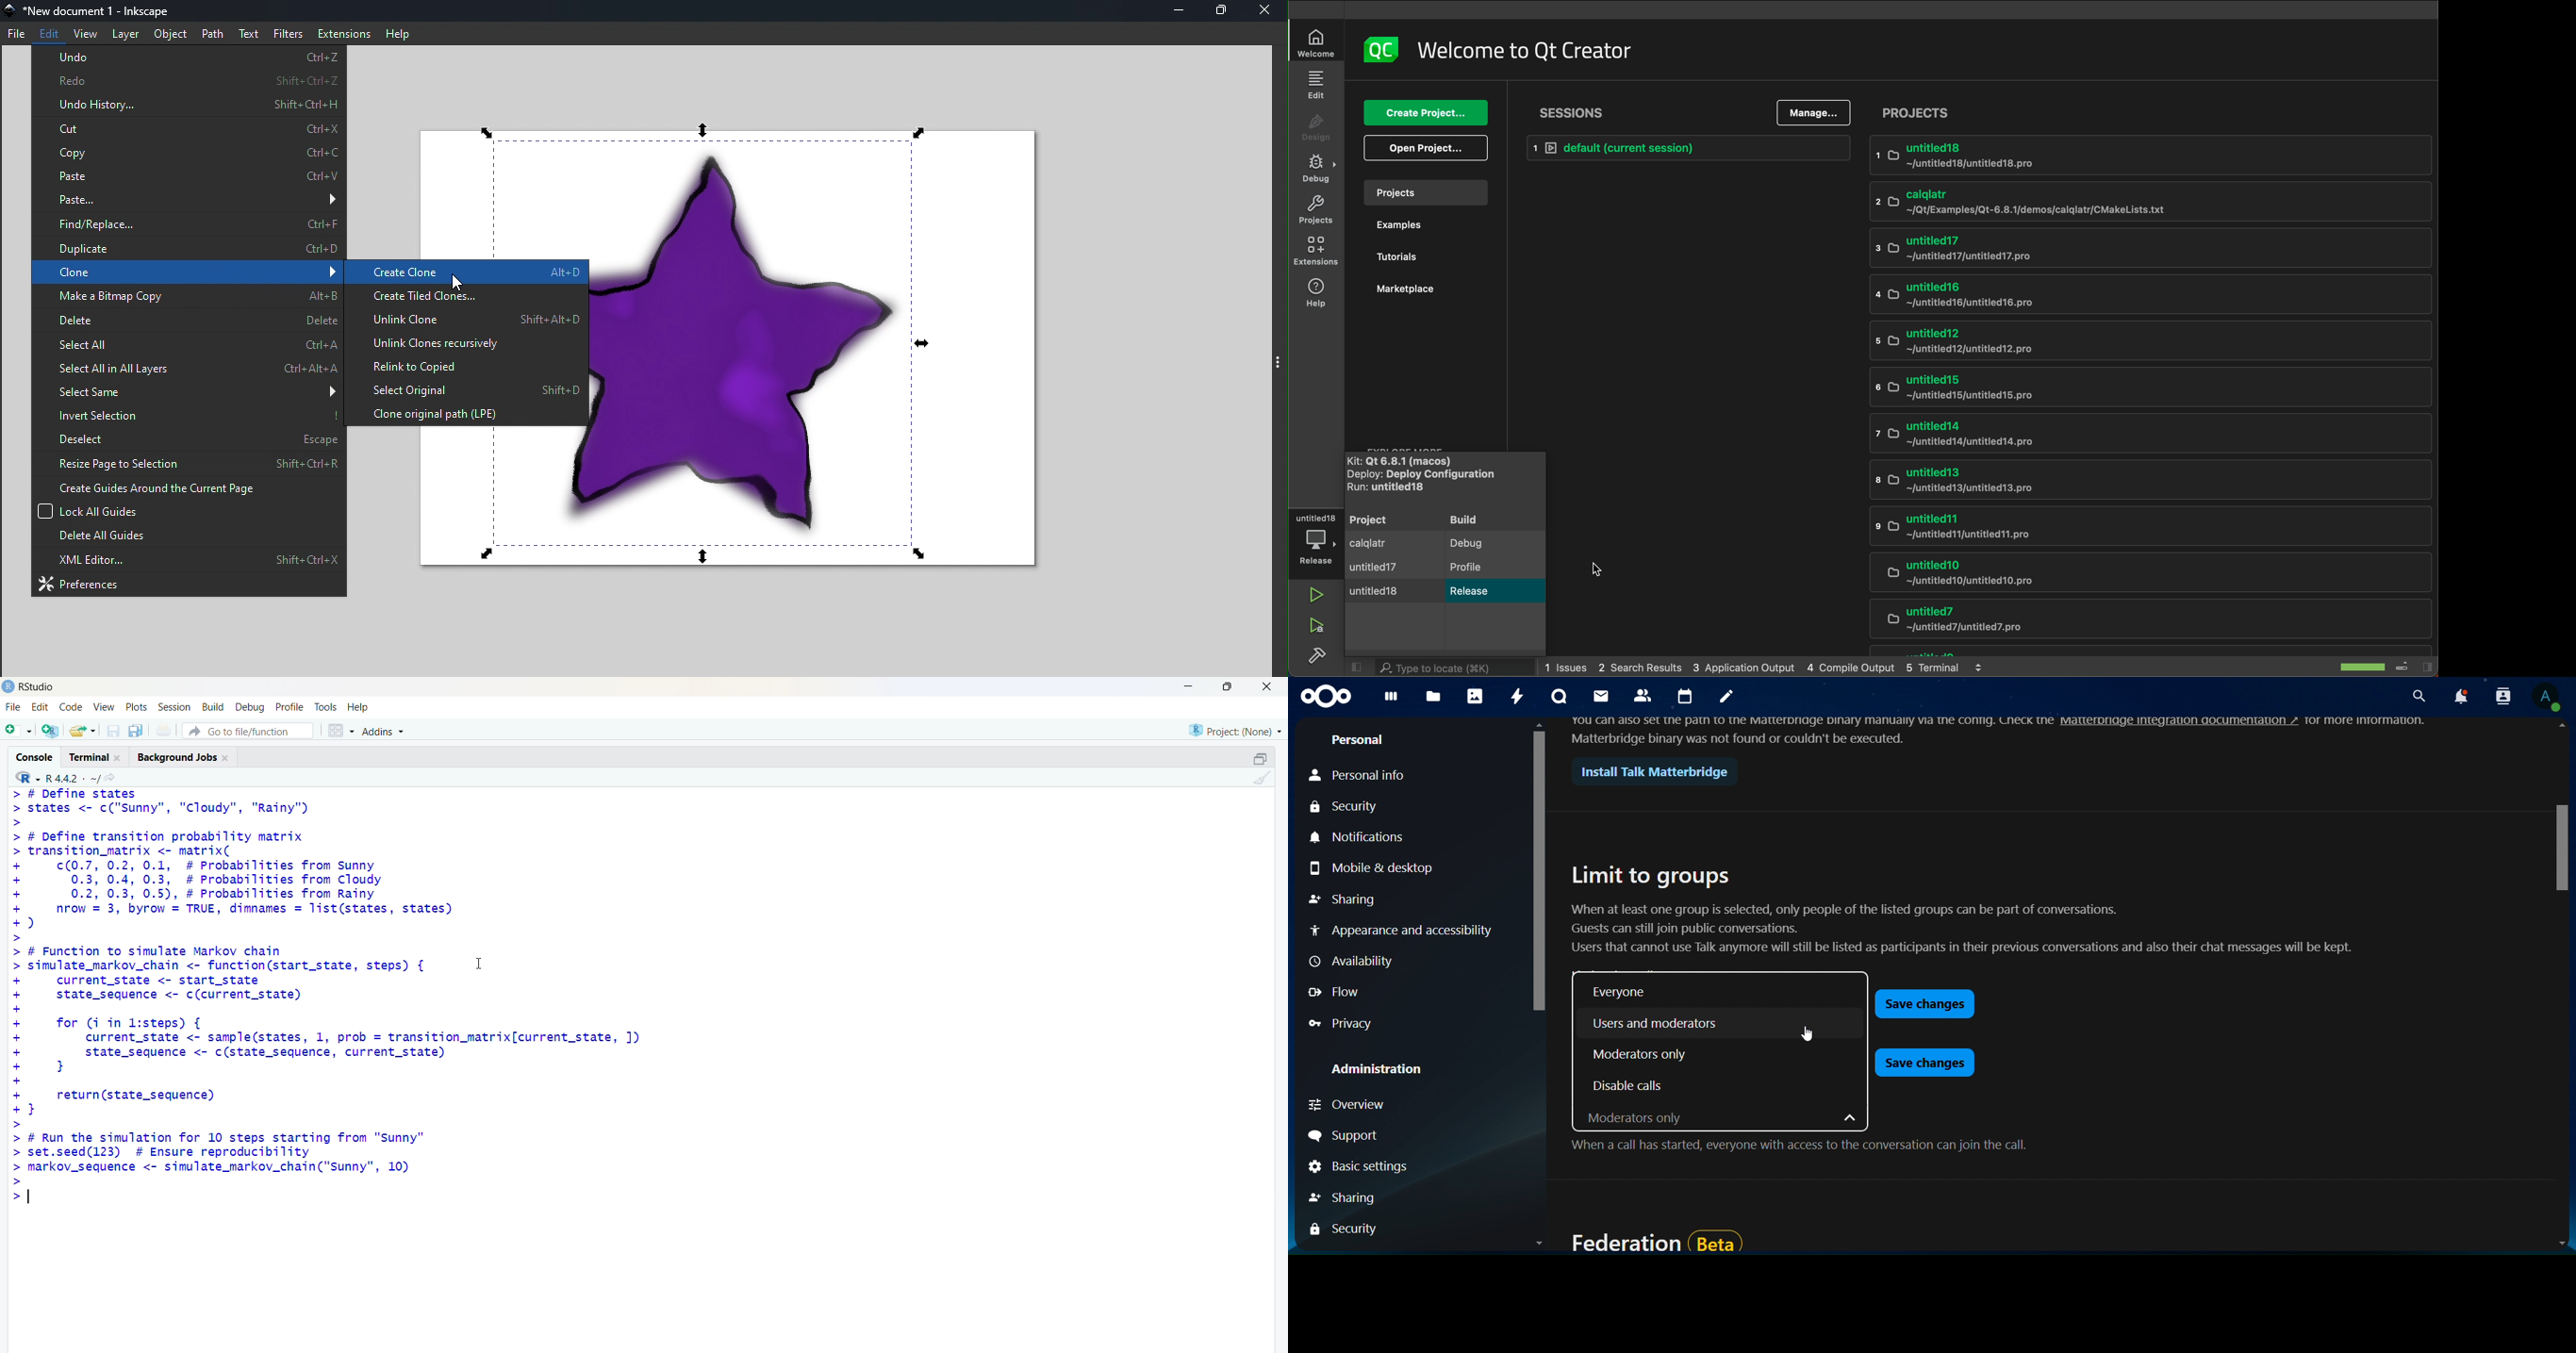 This screenshot has width=2576, height=1372. Describe the element at coordinates (456, 280) in the screenshot. I see `cursor` at that location.